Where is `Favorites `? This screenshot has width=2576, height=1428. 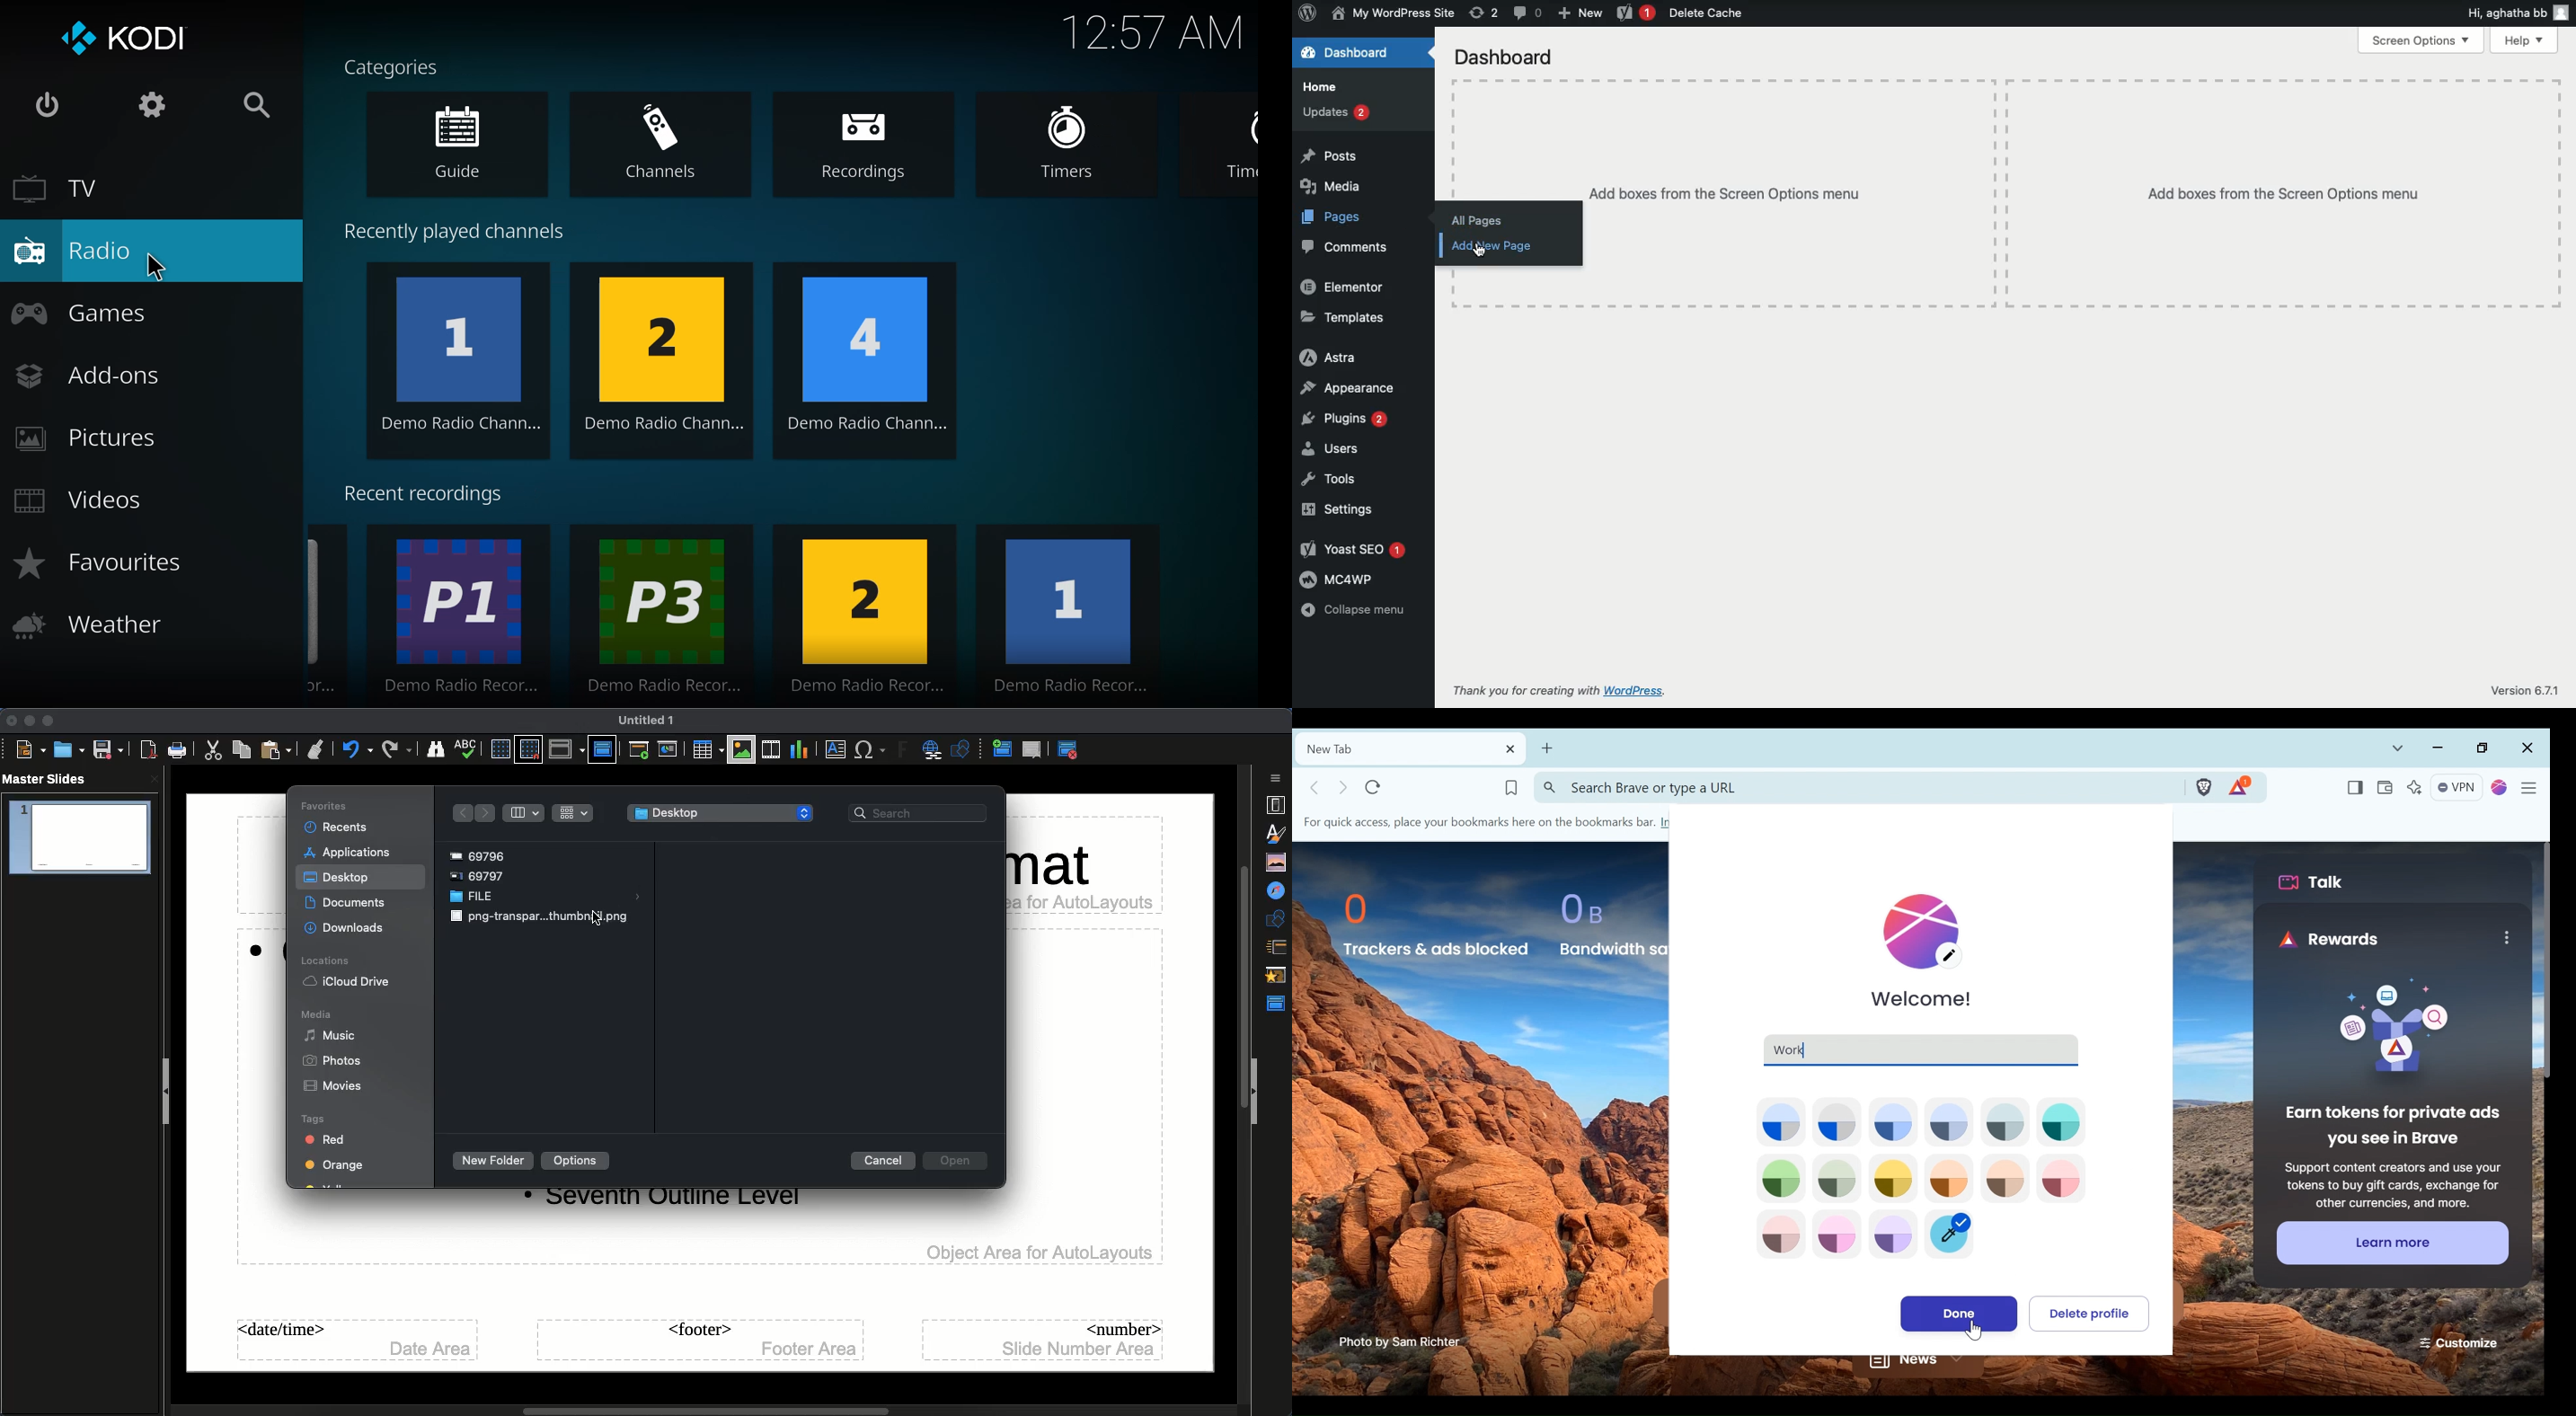 Favorites  is located at coordinates (328, 806).